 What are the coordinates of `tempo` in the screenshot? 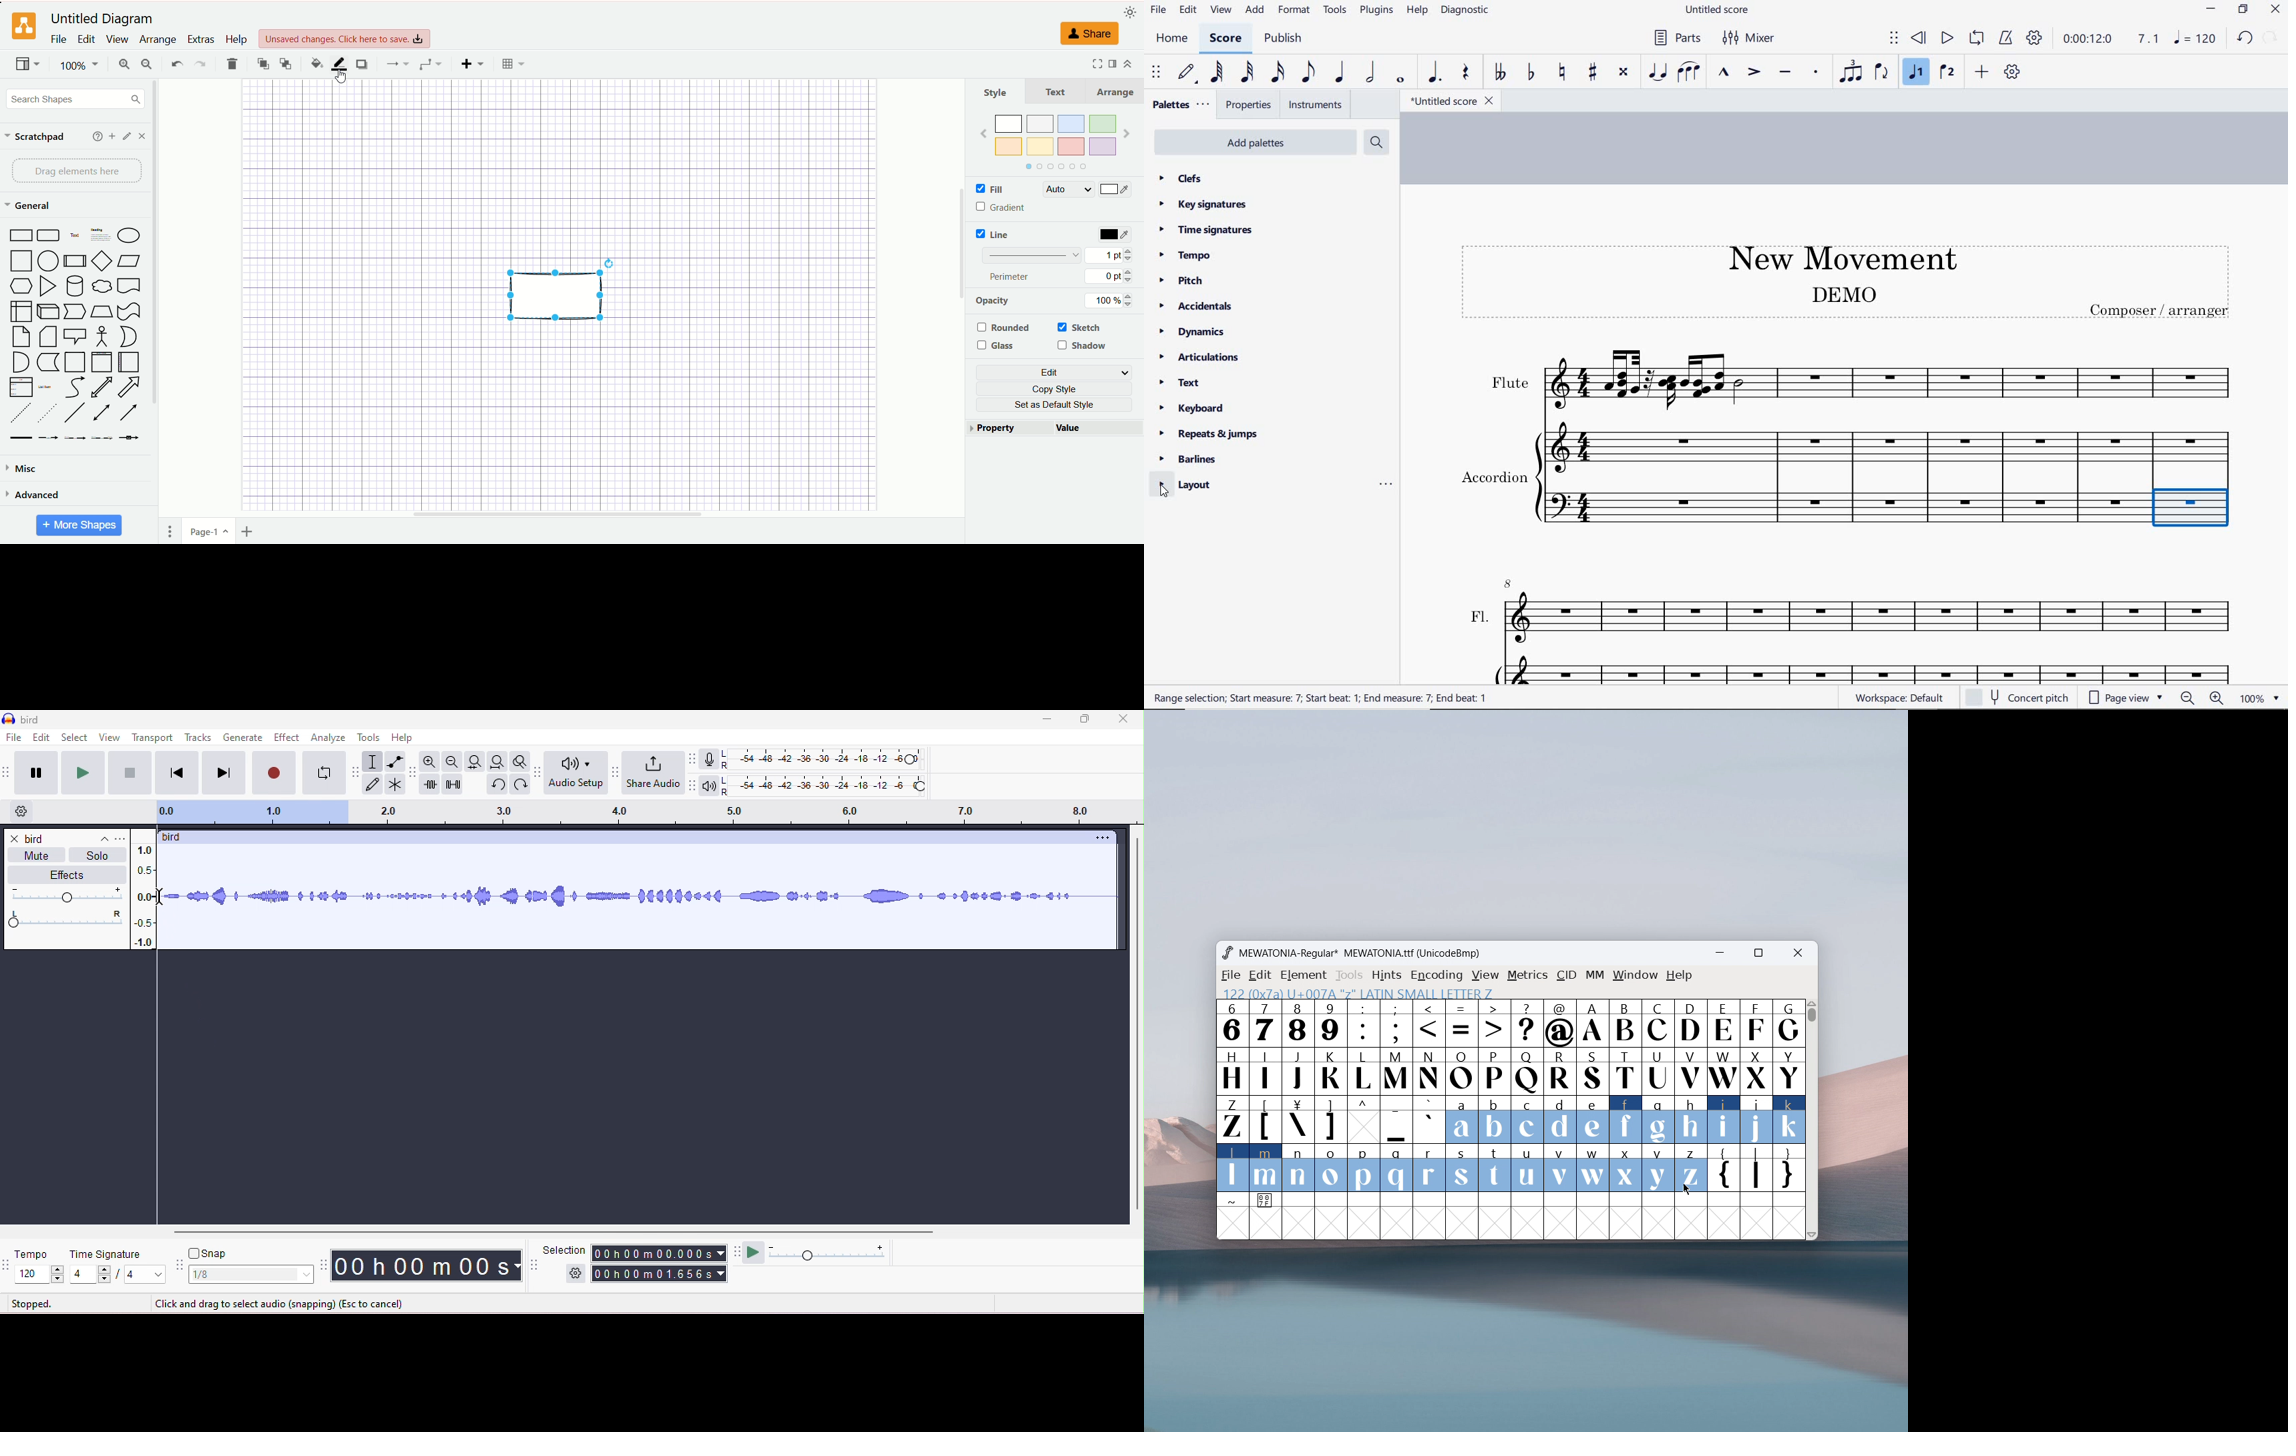 It's located at (37, 1255).